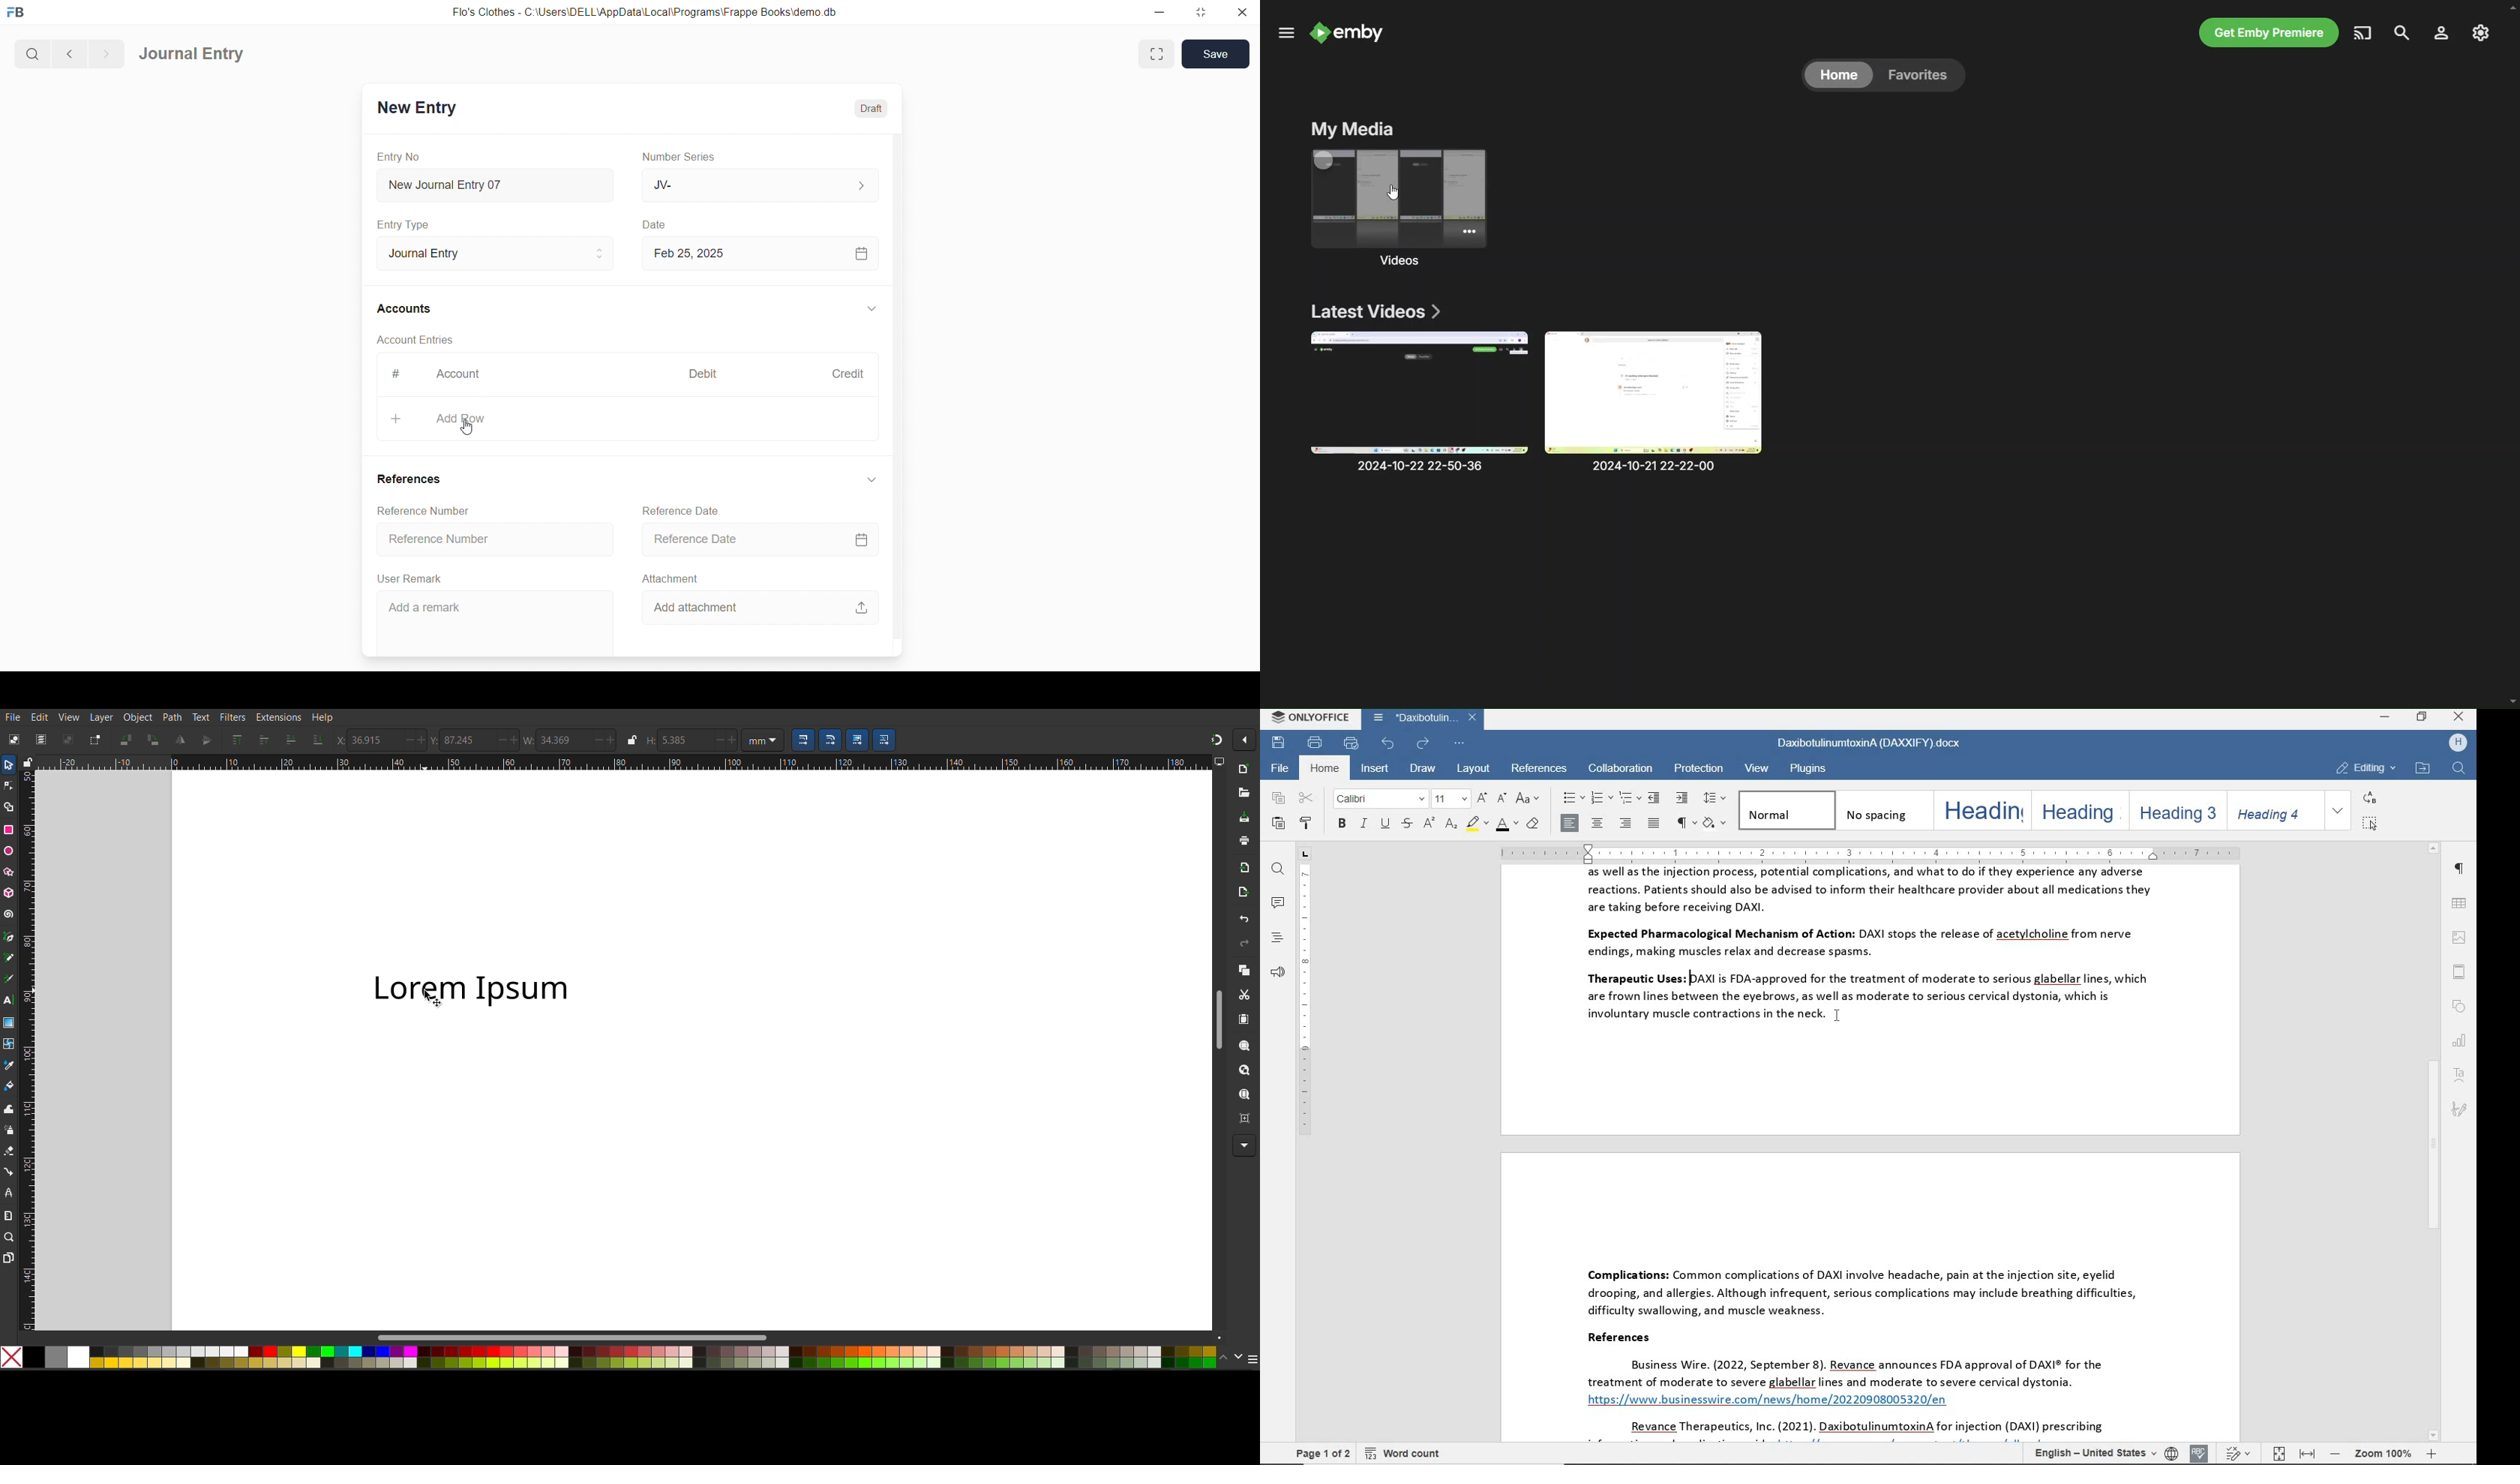 This screenshot has height=1484, width=2520. What do you see at coordinates (1279, 799) in the screenshot?
I see `copy` at bounding box center [1279, 799].